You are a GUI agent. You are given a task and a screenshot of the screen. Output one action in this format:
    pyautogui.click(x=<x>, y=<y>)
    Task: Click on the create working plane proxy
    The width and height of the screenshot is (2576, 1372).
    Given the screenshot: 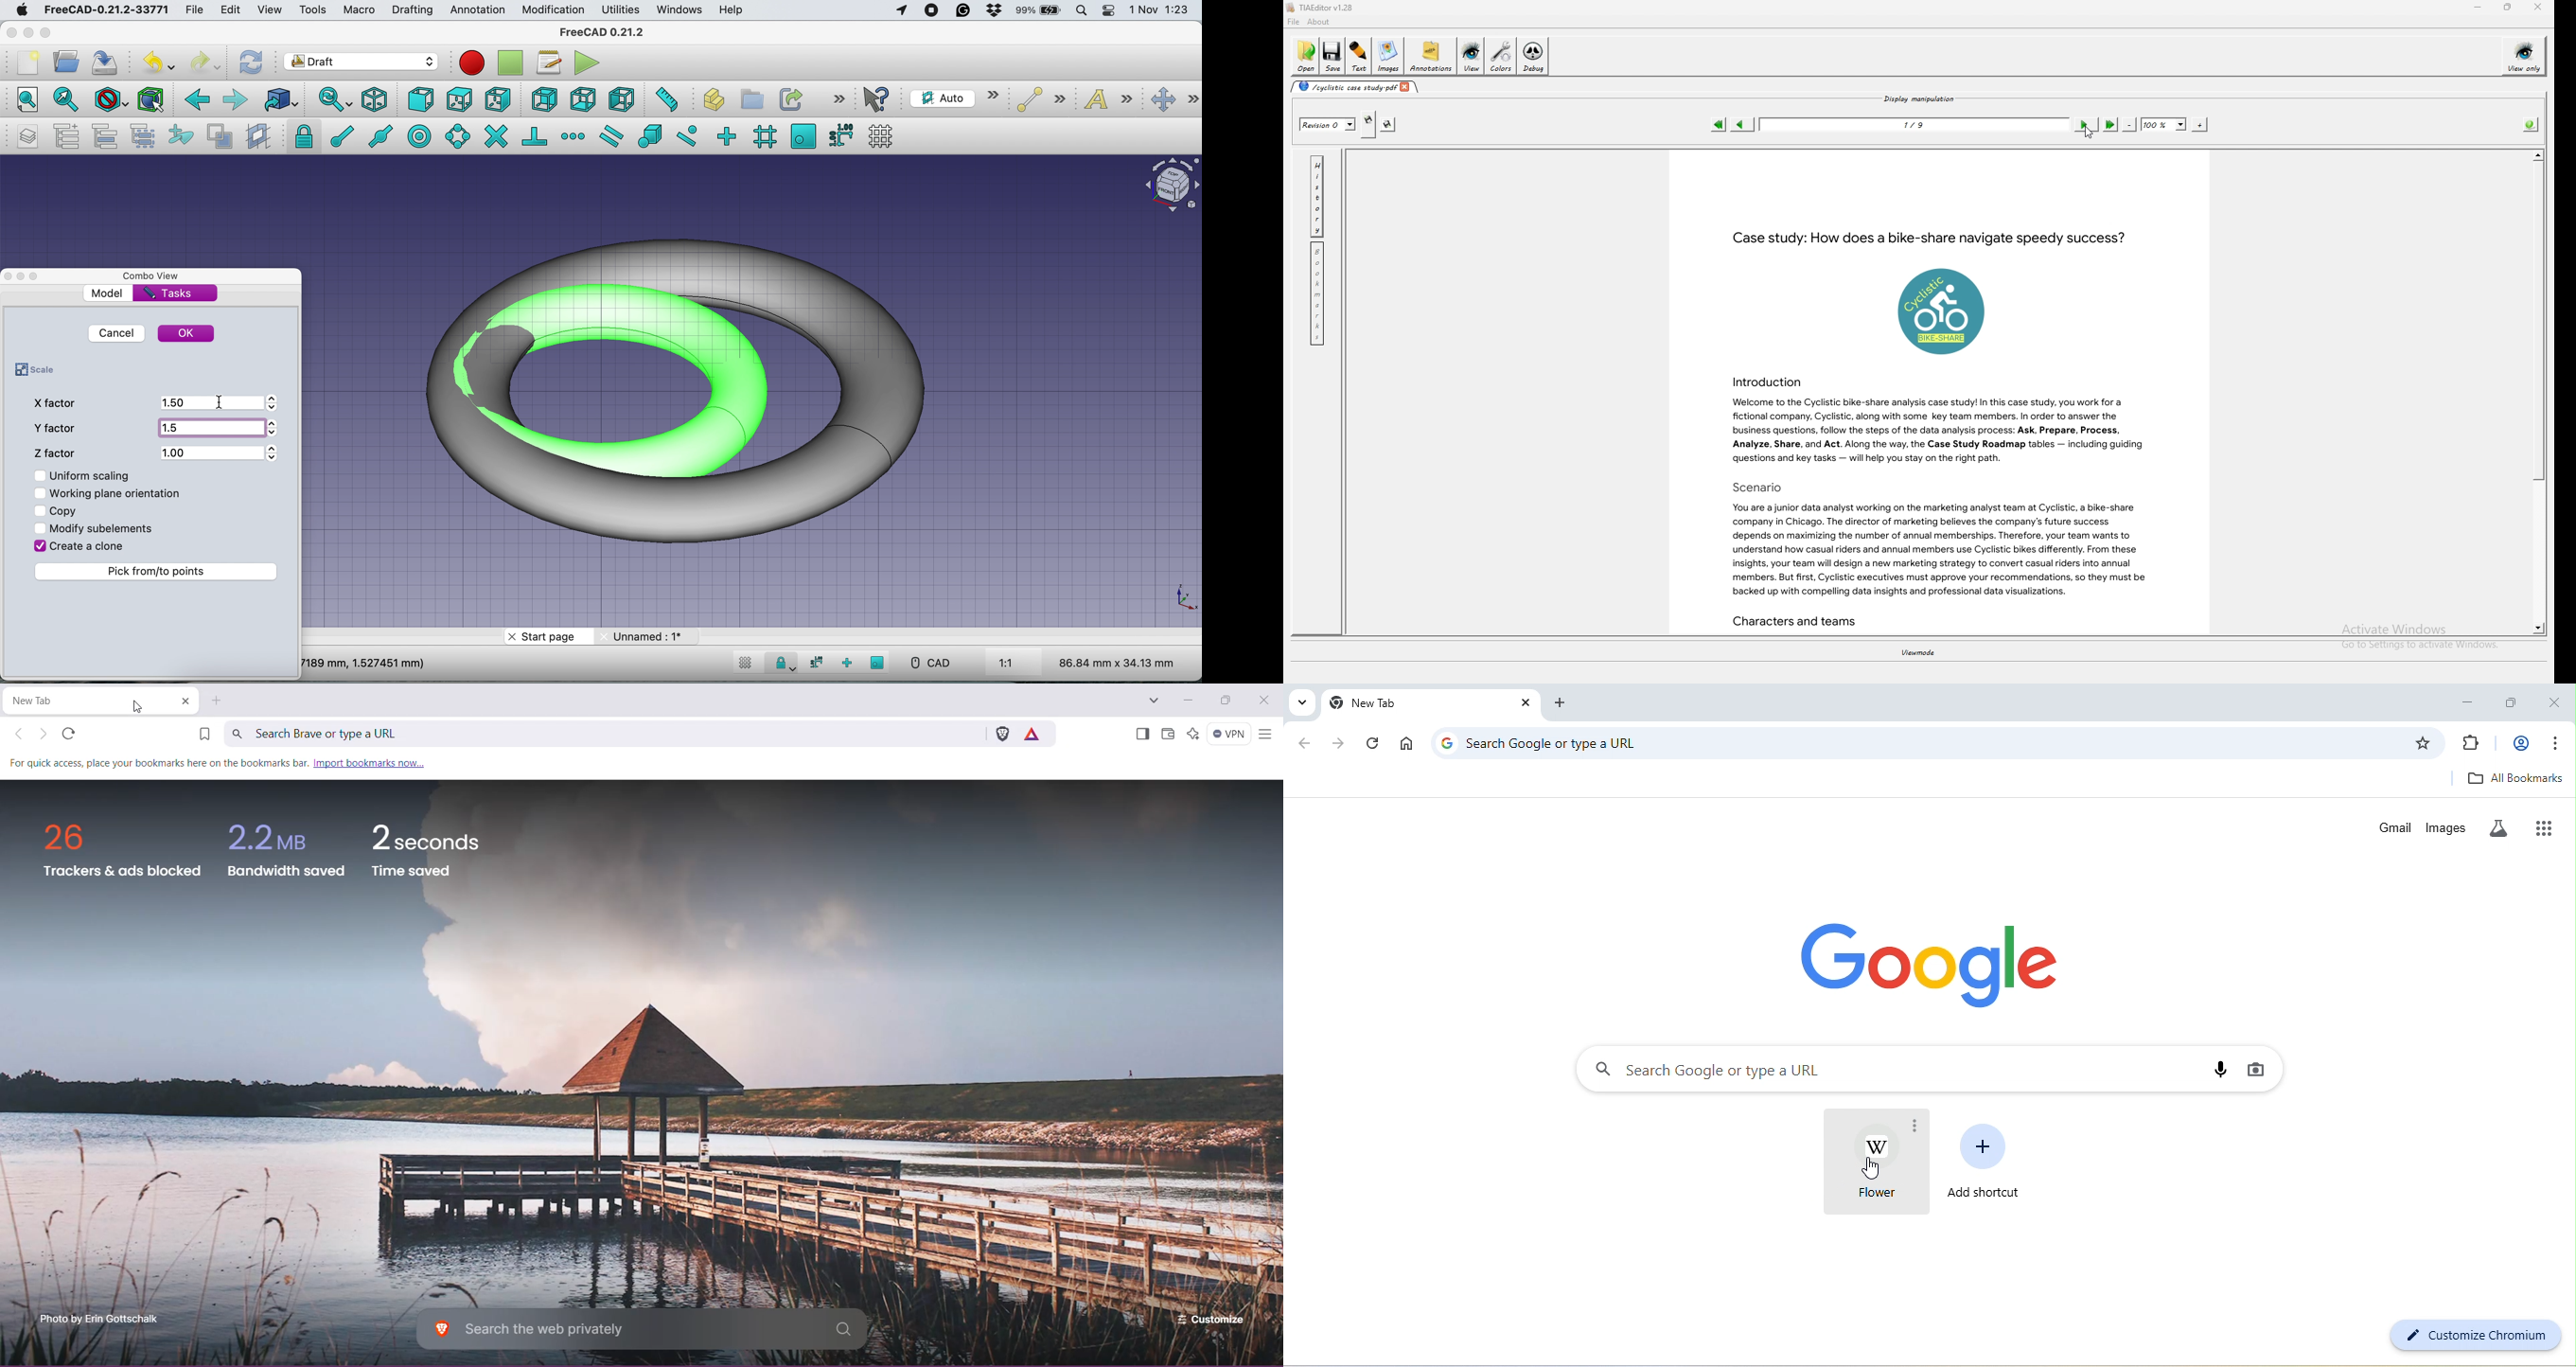 What is the action you would take?
    pyautogui.click(x=256, y=136)
    